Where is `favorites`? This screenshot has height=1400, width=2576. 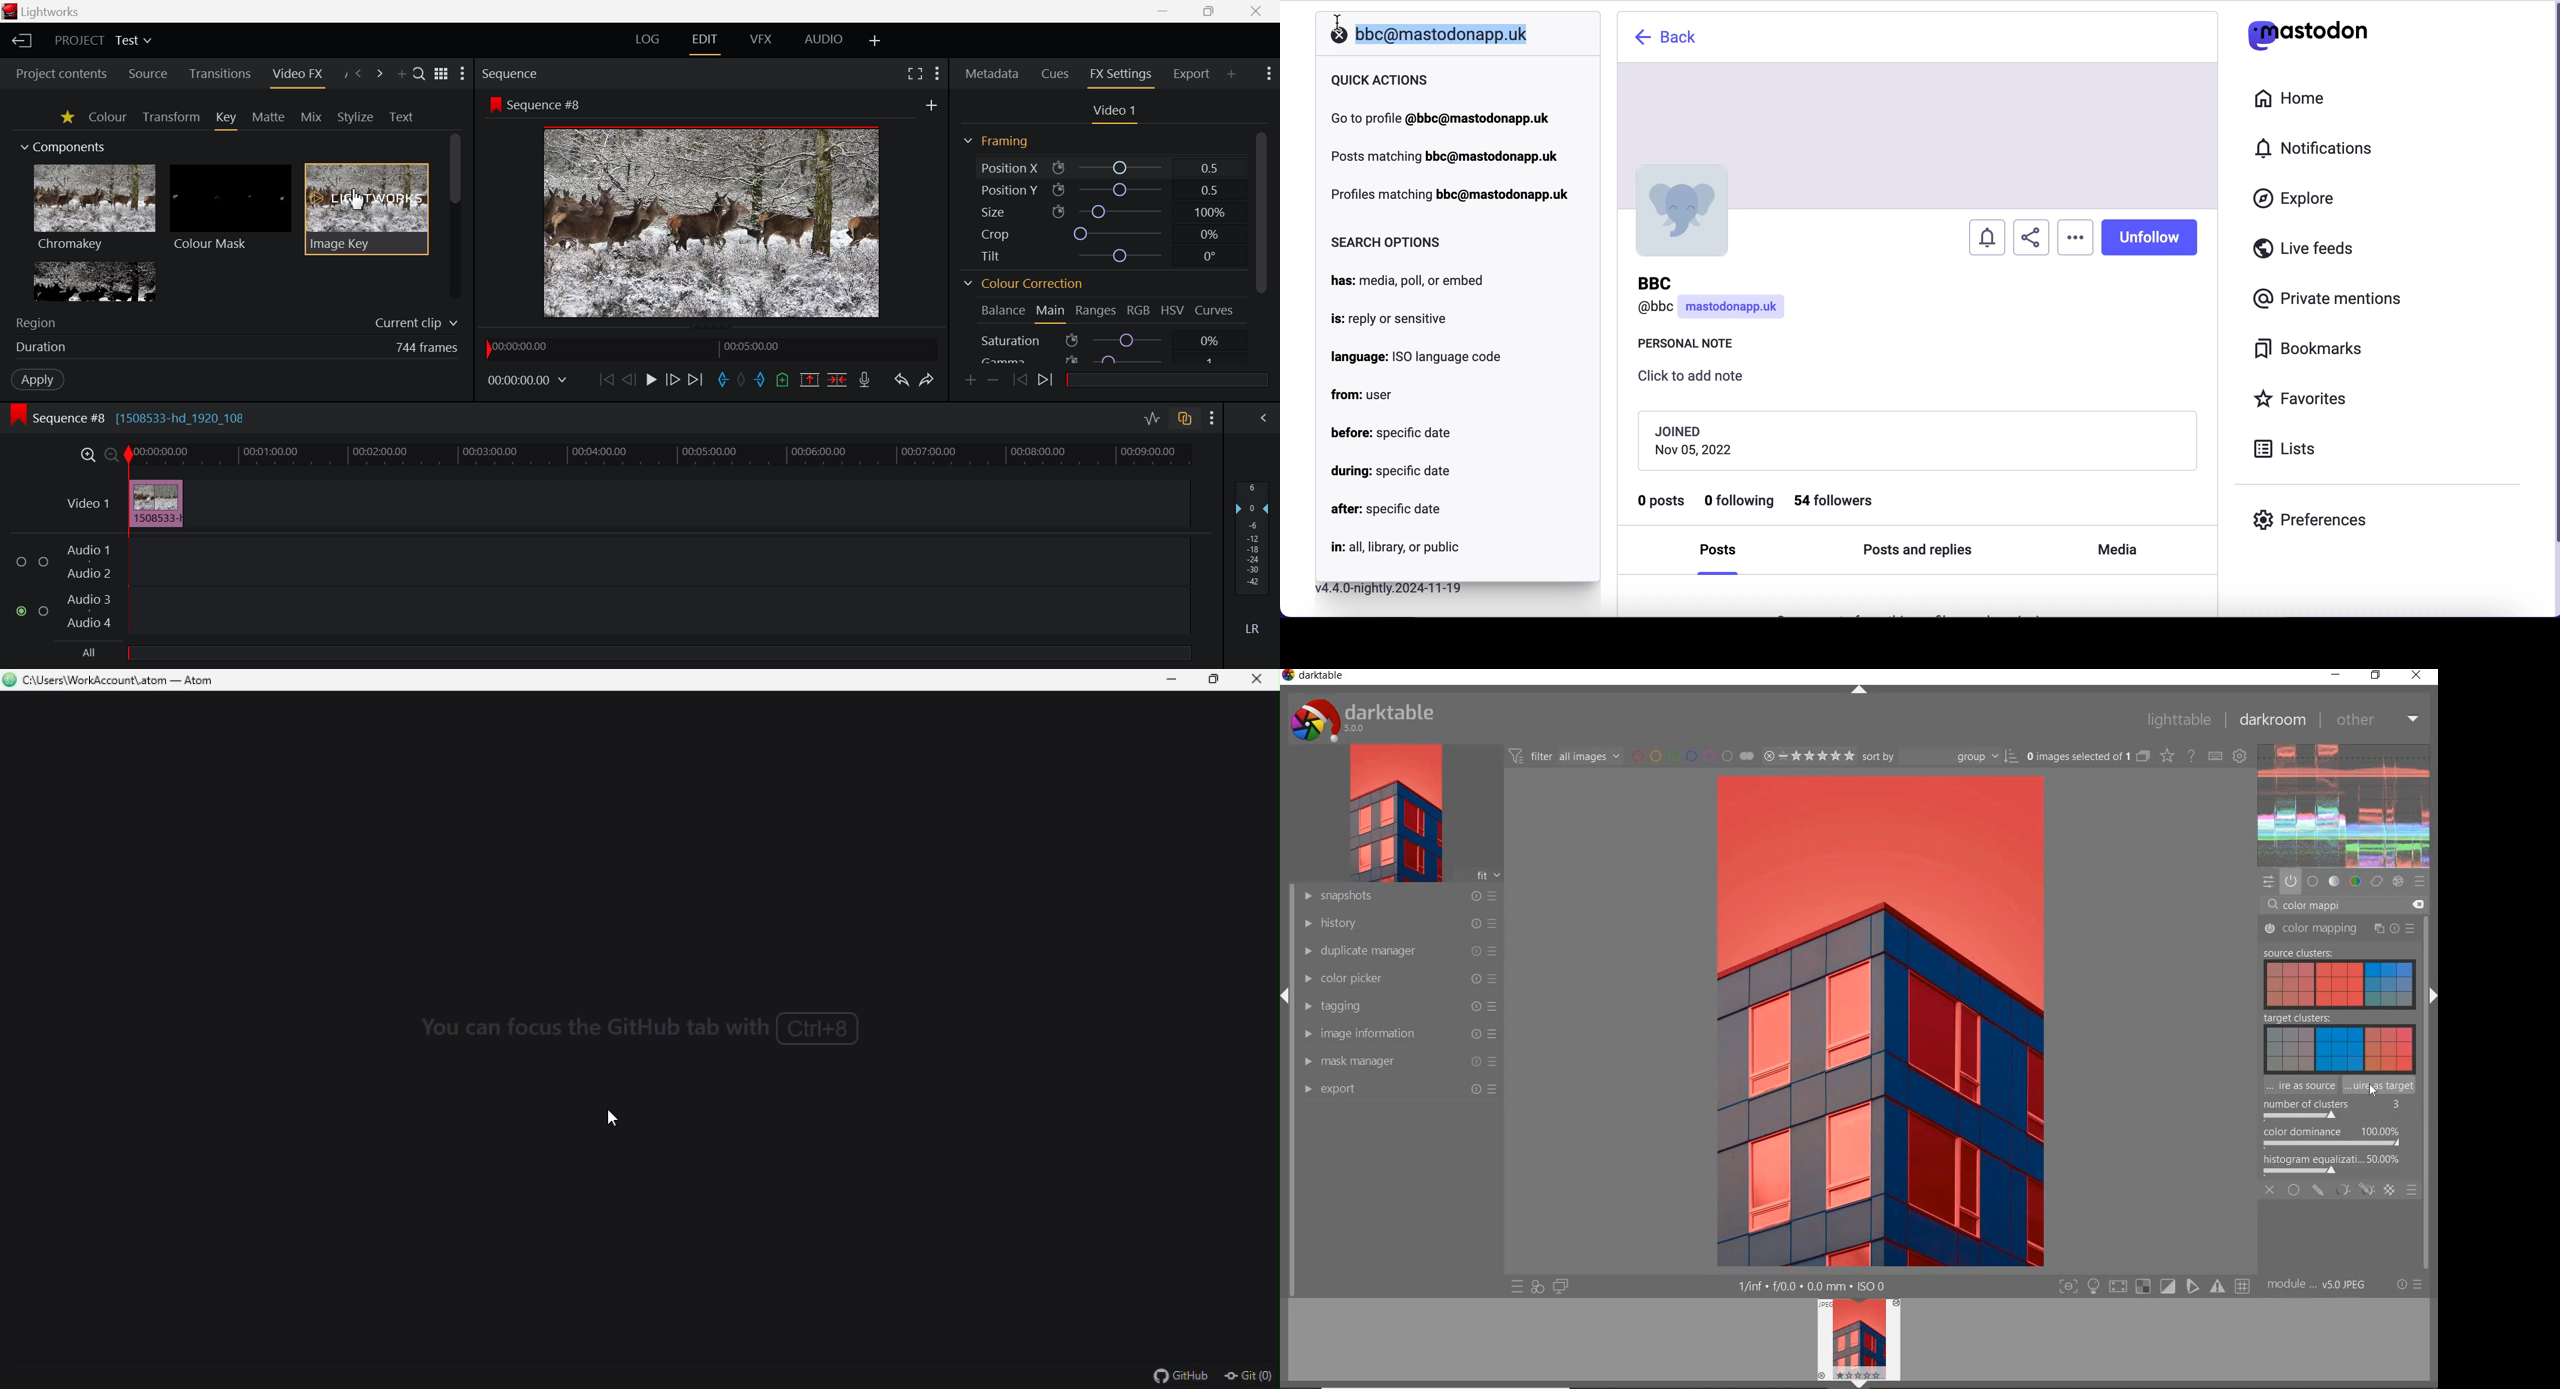
favorites is located at coordinates (2303, 400).